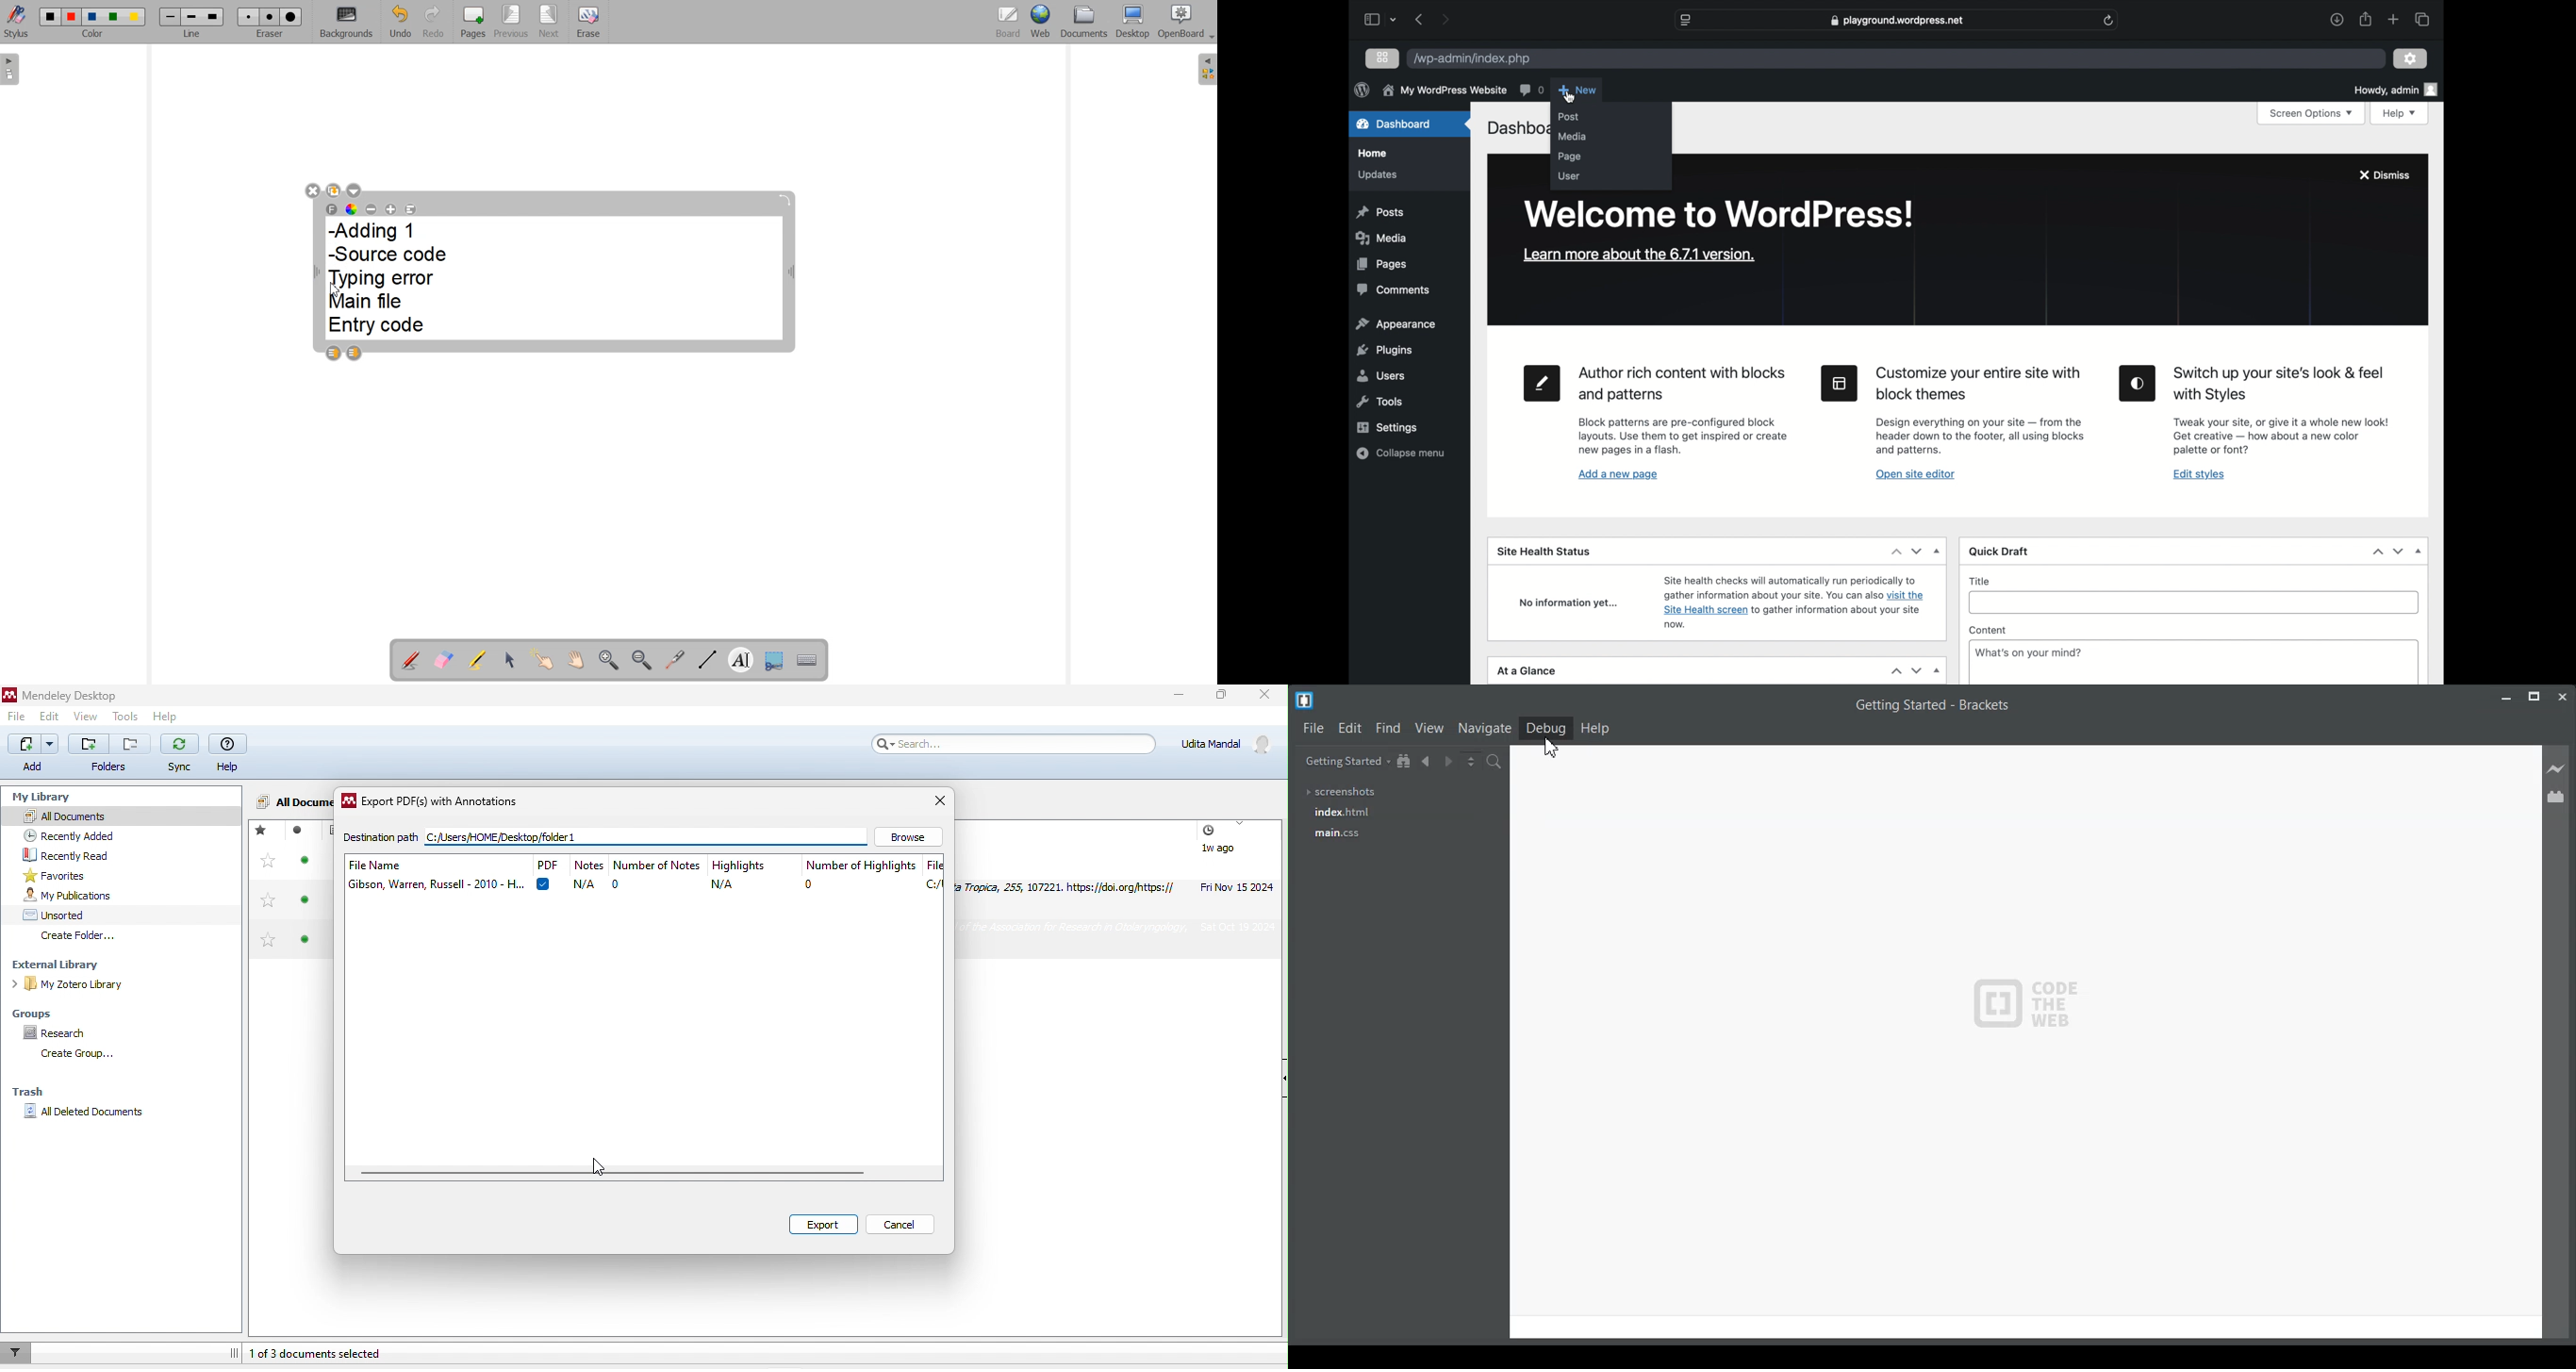  What do you see at coordinates (1618, 475) in the screenshot?
I see `add a new page` at bounding box center [1618, 475].